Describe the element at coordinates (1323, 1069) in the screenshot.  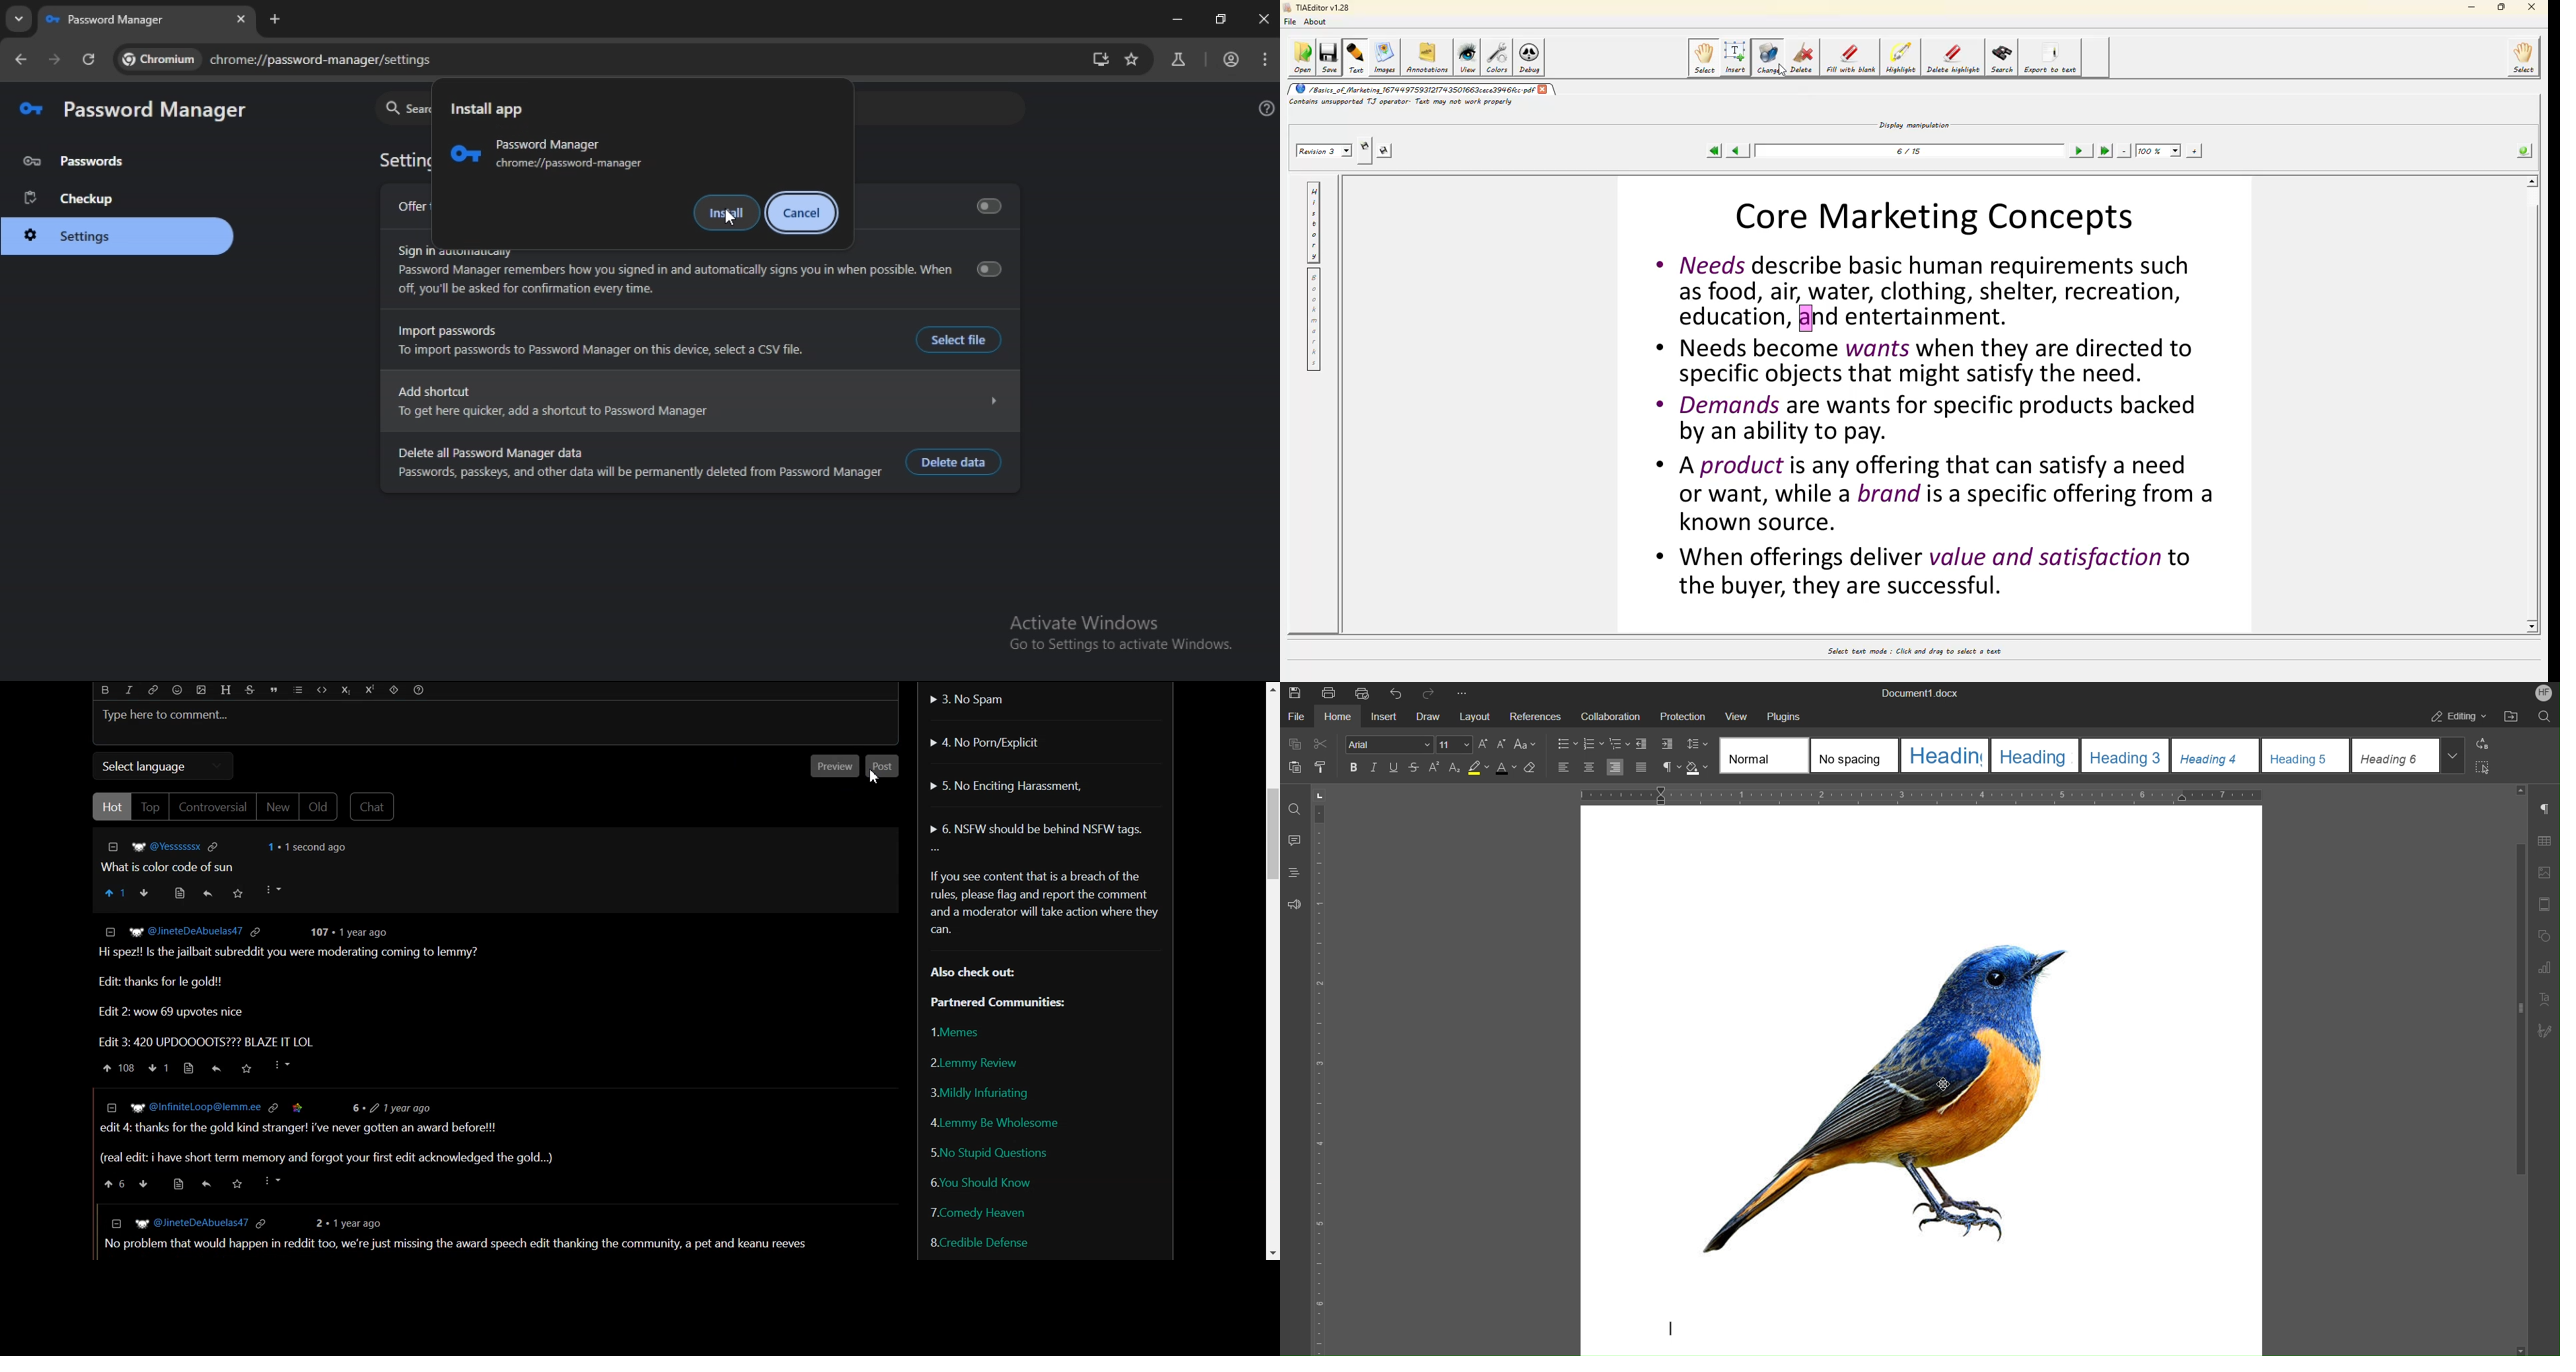
I see `Vertical Ruler` at that location.